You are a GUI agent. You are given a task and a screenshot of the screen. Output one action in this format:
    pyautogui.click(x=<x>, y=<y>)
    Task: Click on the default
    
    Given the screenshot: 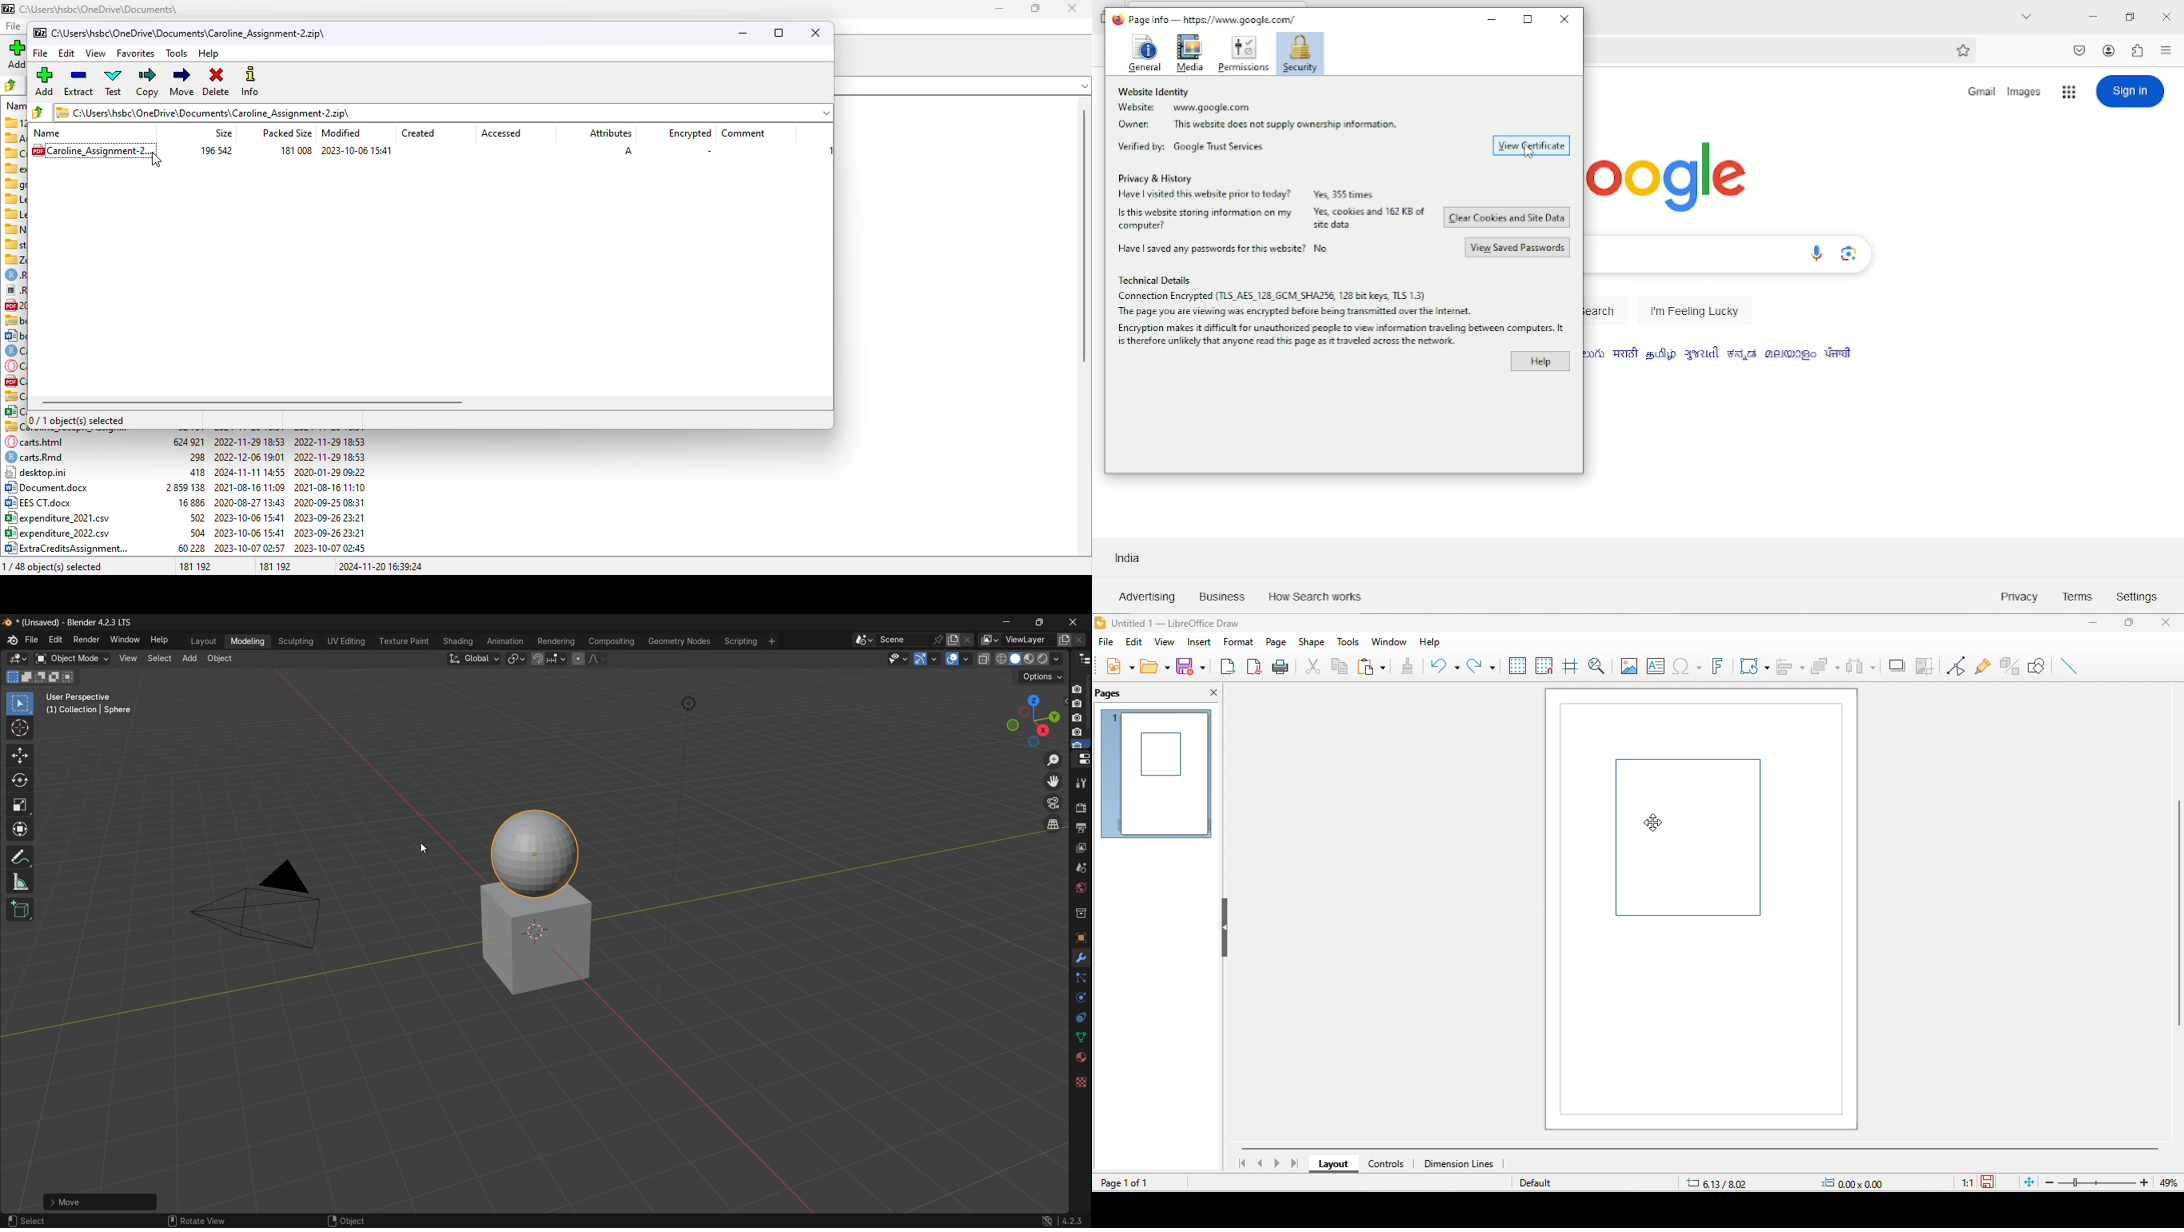 What is the action you would take?
    pyautogui.click(x=1551, y=1182)
    